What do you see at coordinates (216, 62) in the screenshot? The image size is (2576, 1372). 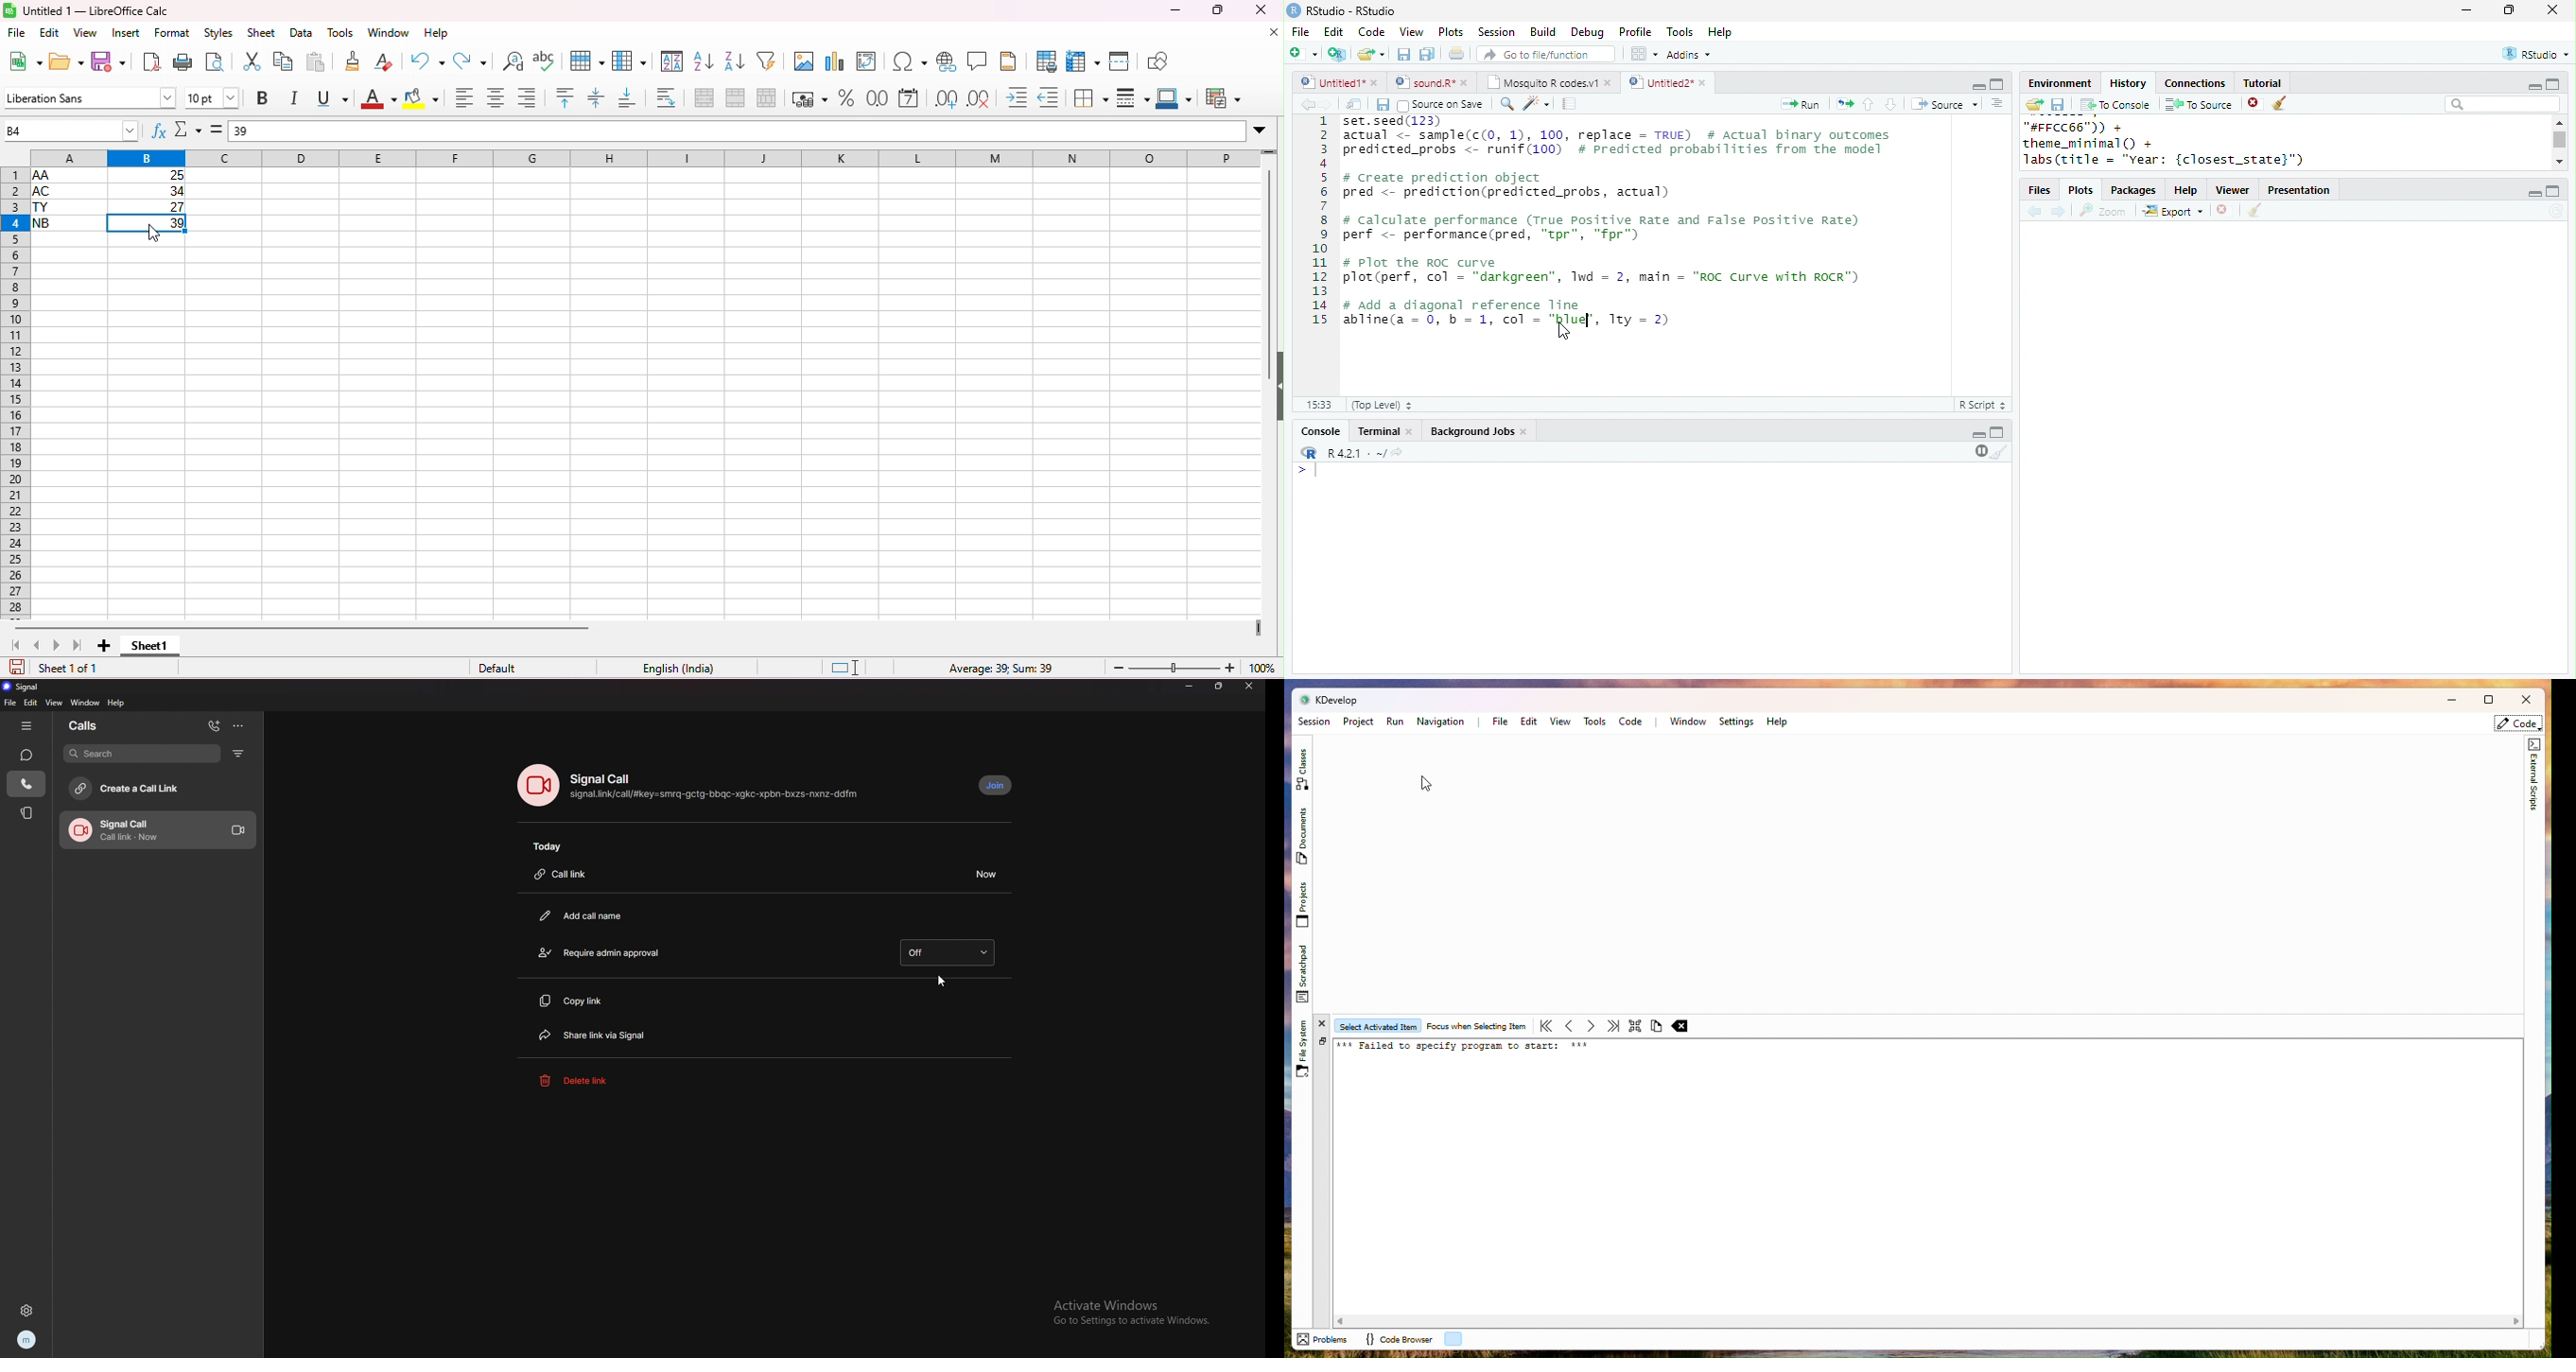 I see `print preview` at bounding box center [216, 62].